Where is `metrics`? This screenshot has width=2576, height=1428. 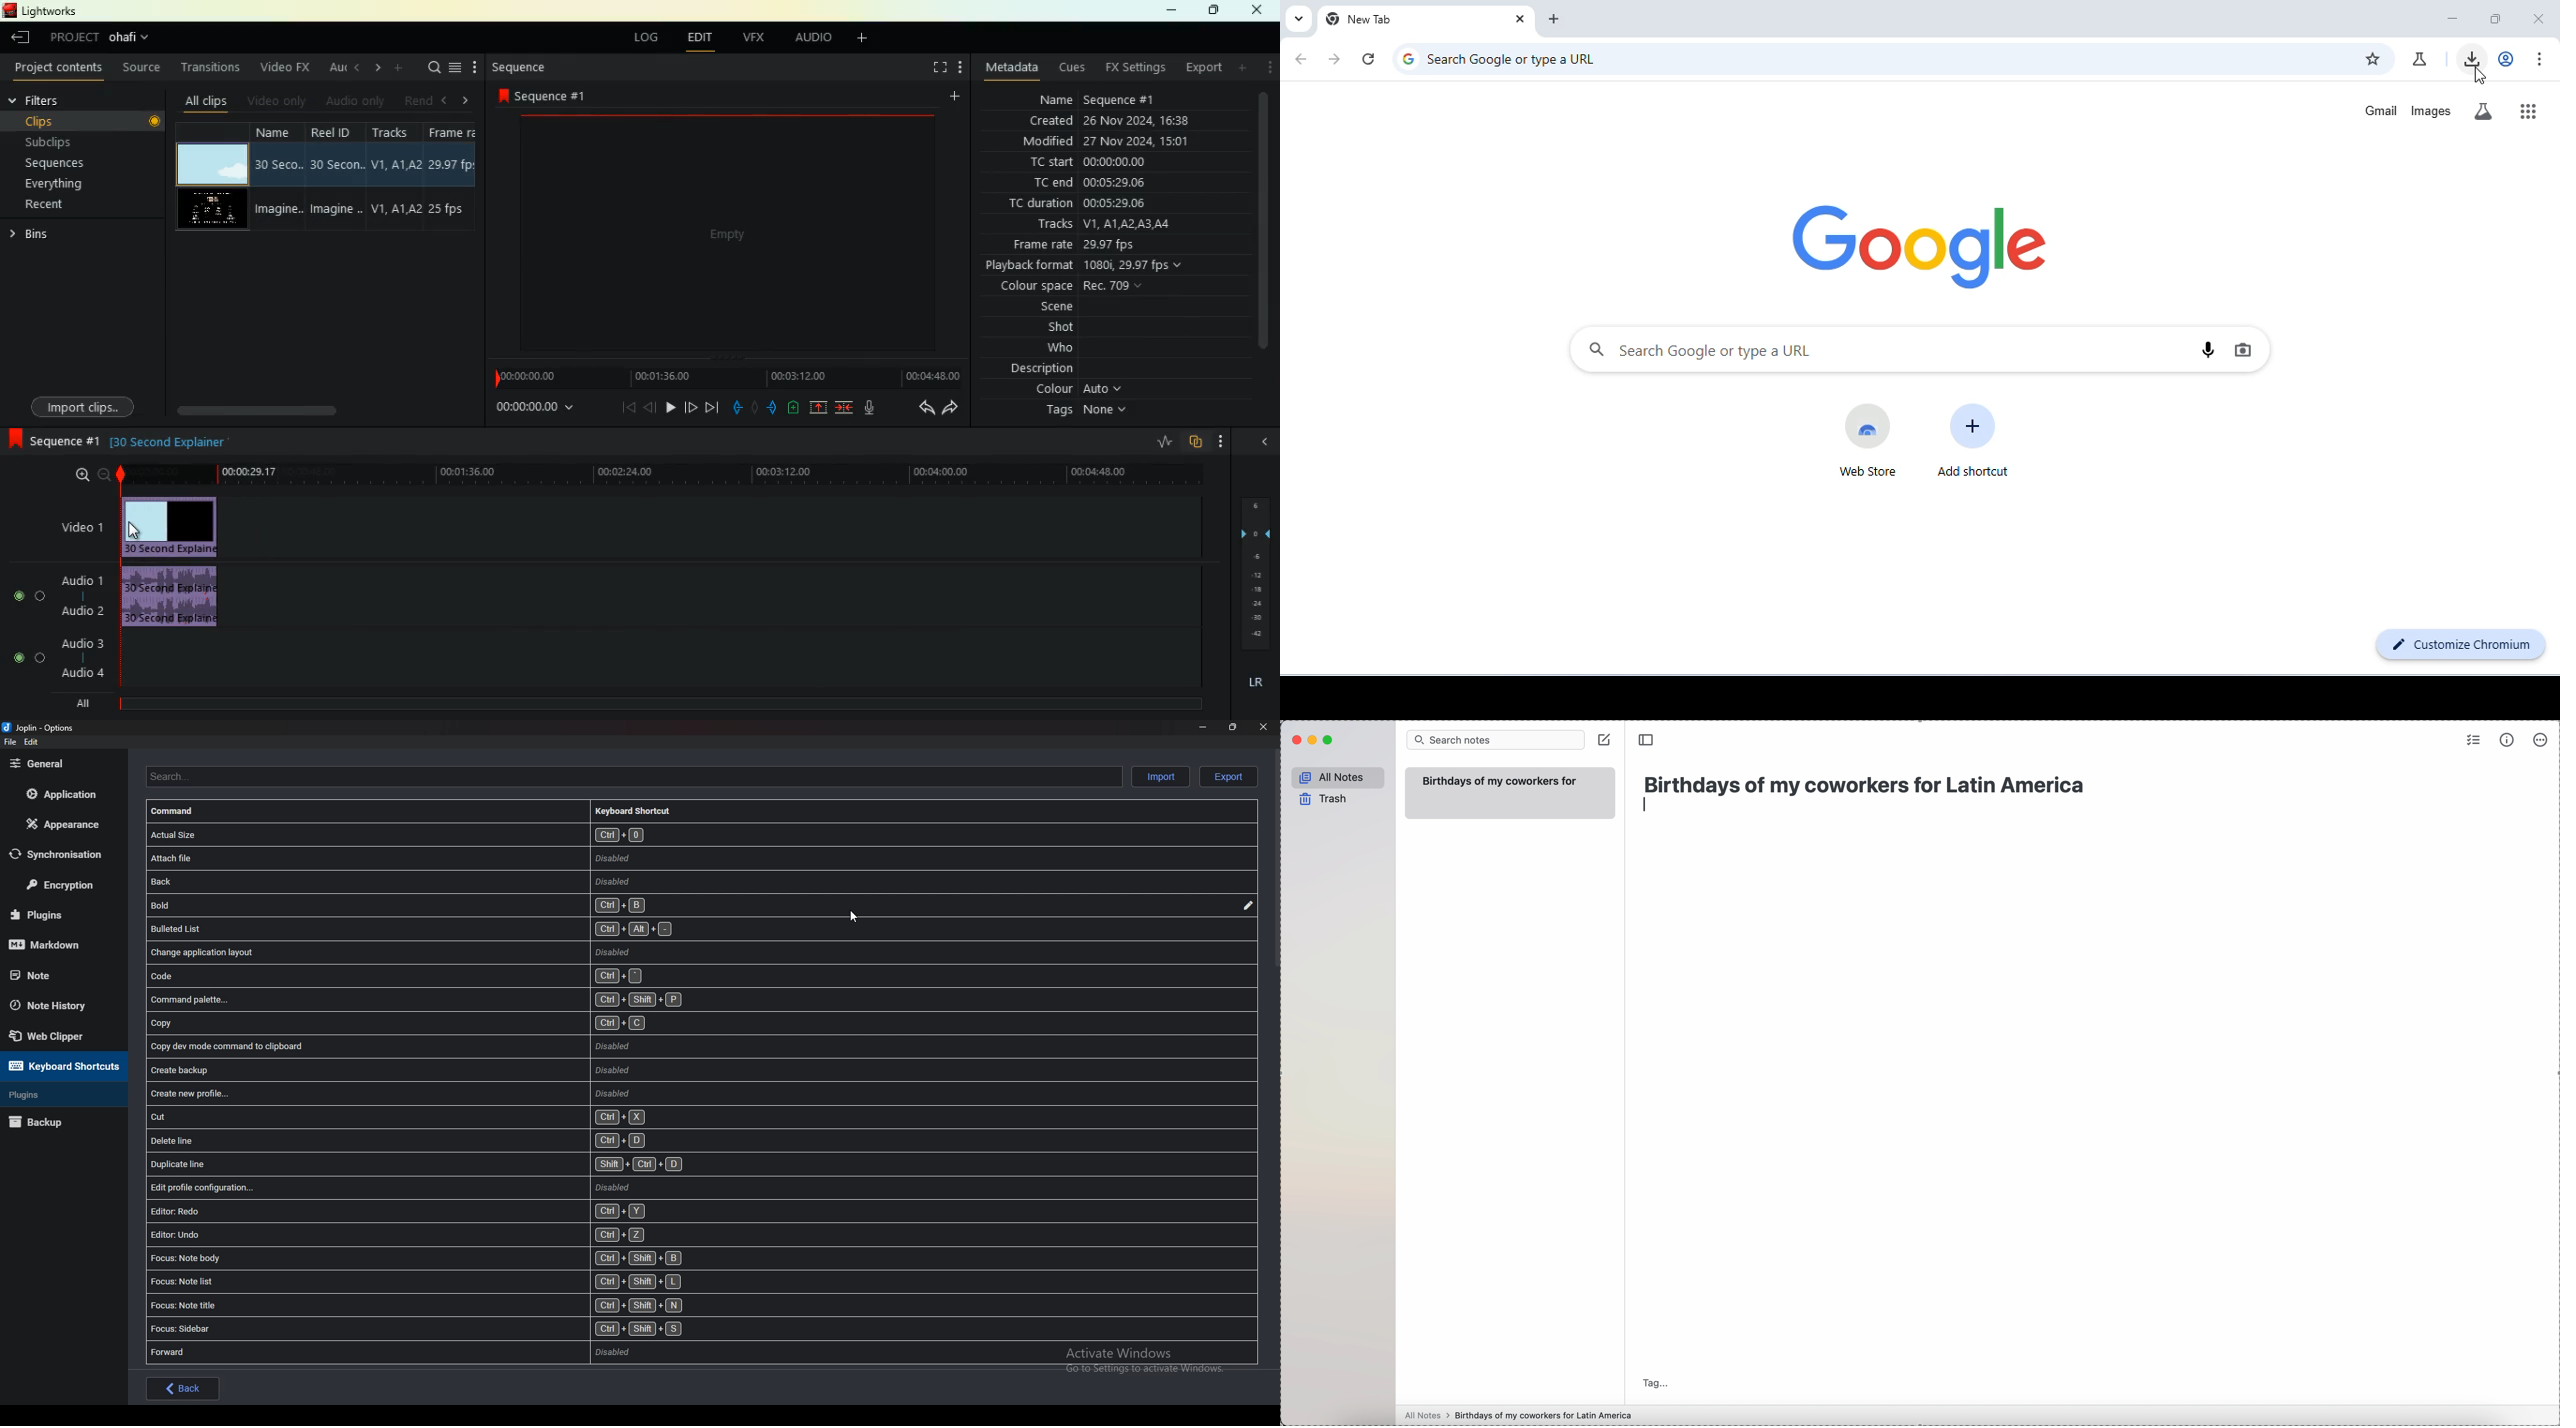
metrics is located at coordinates (2508, 739).